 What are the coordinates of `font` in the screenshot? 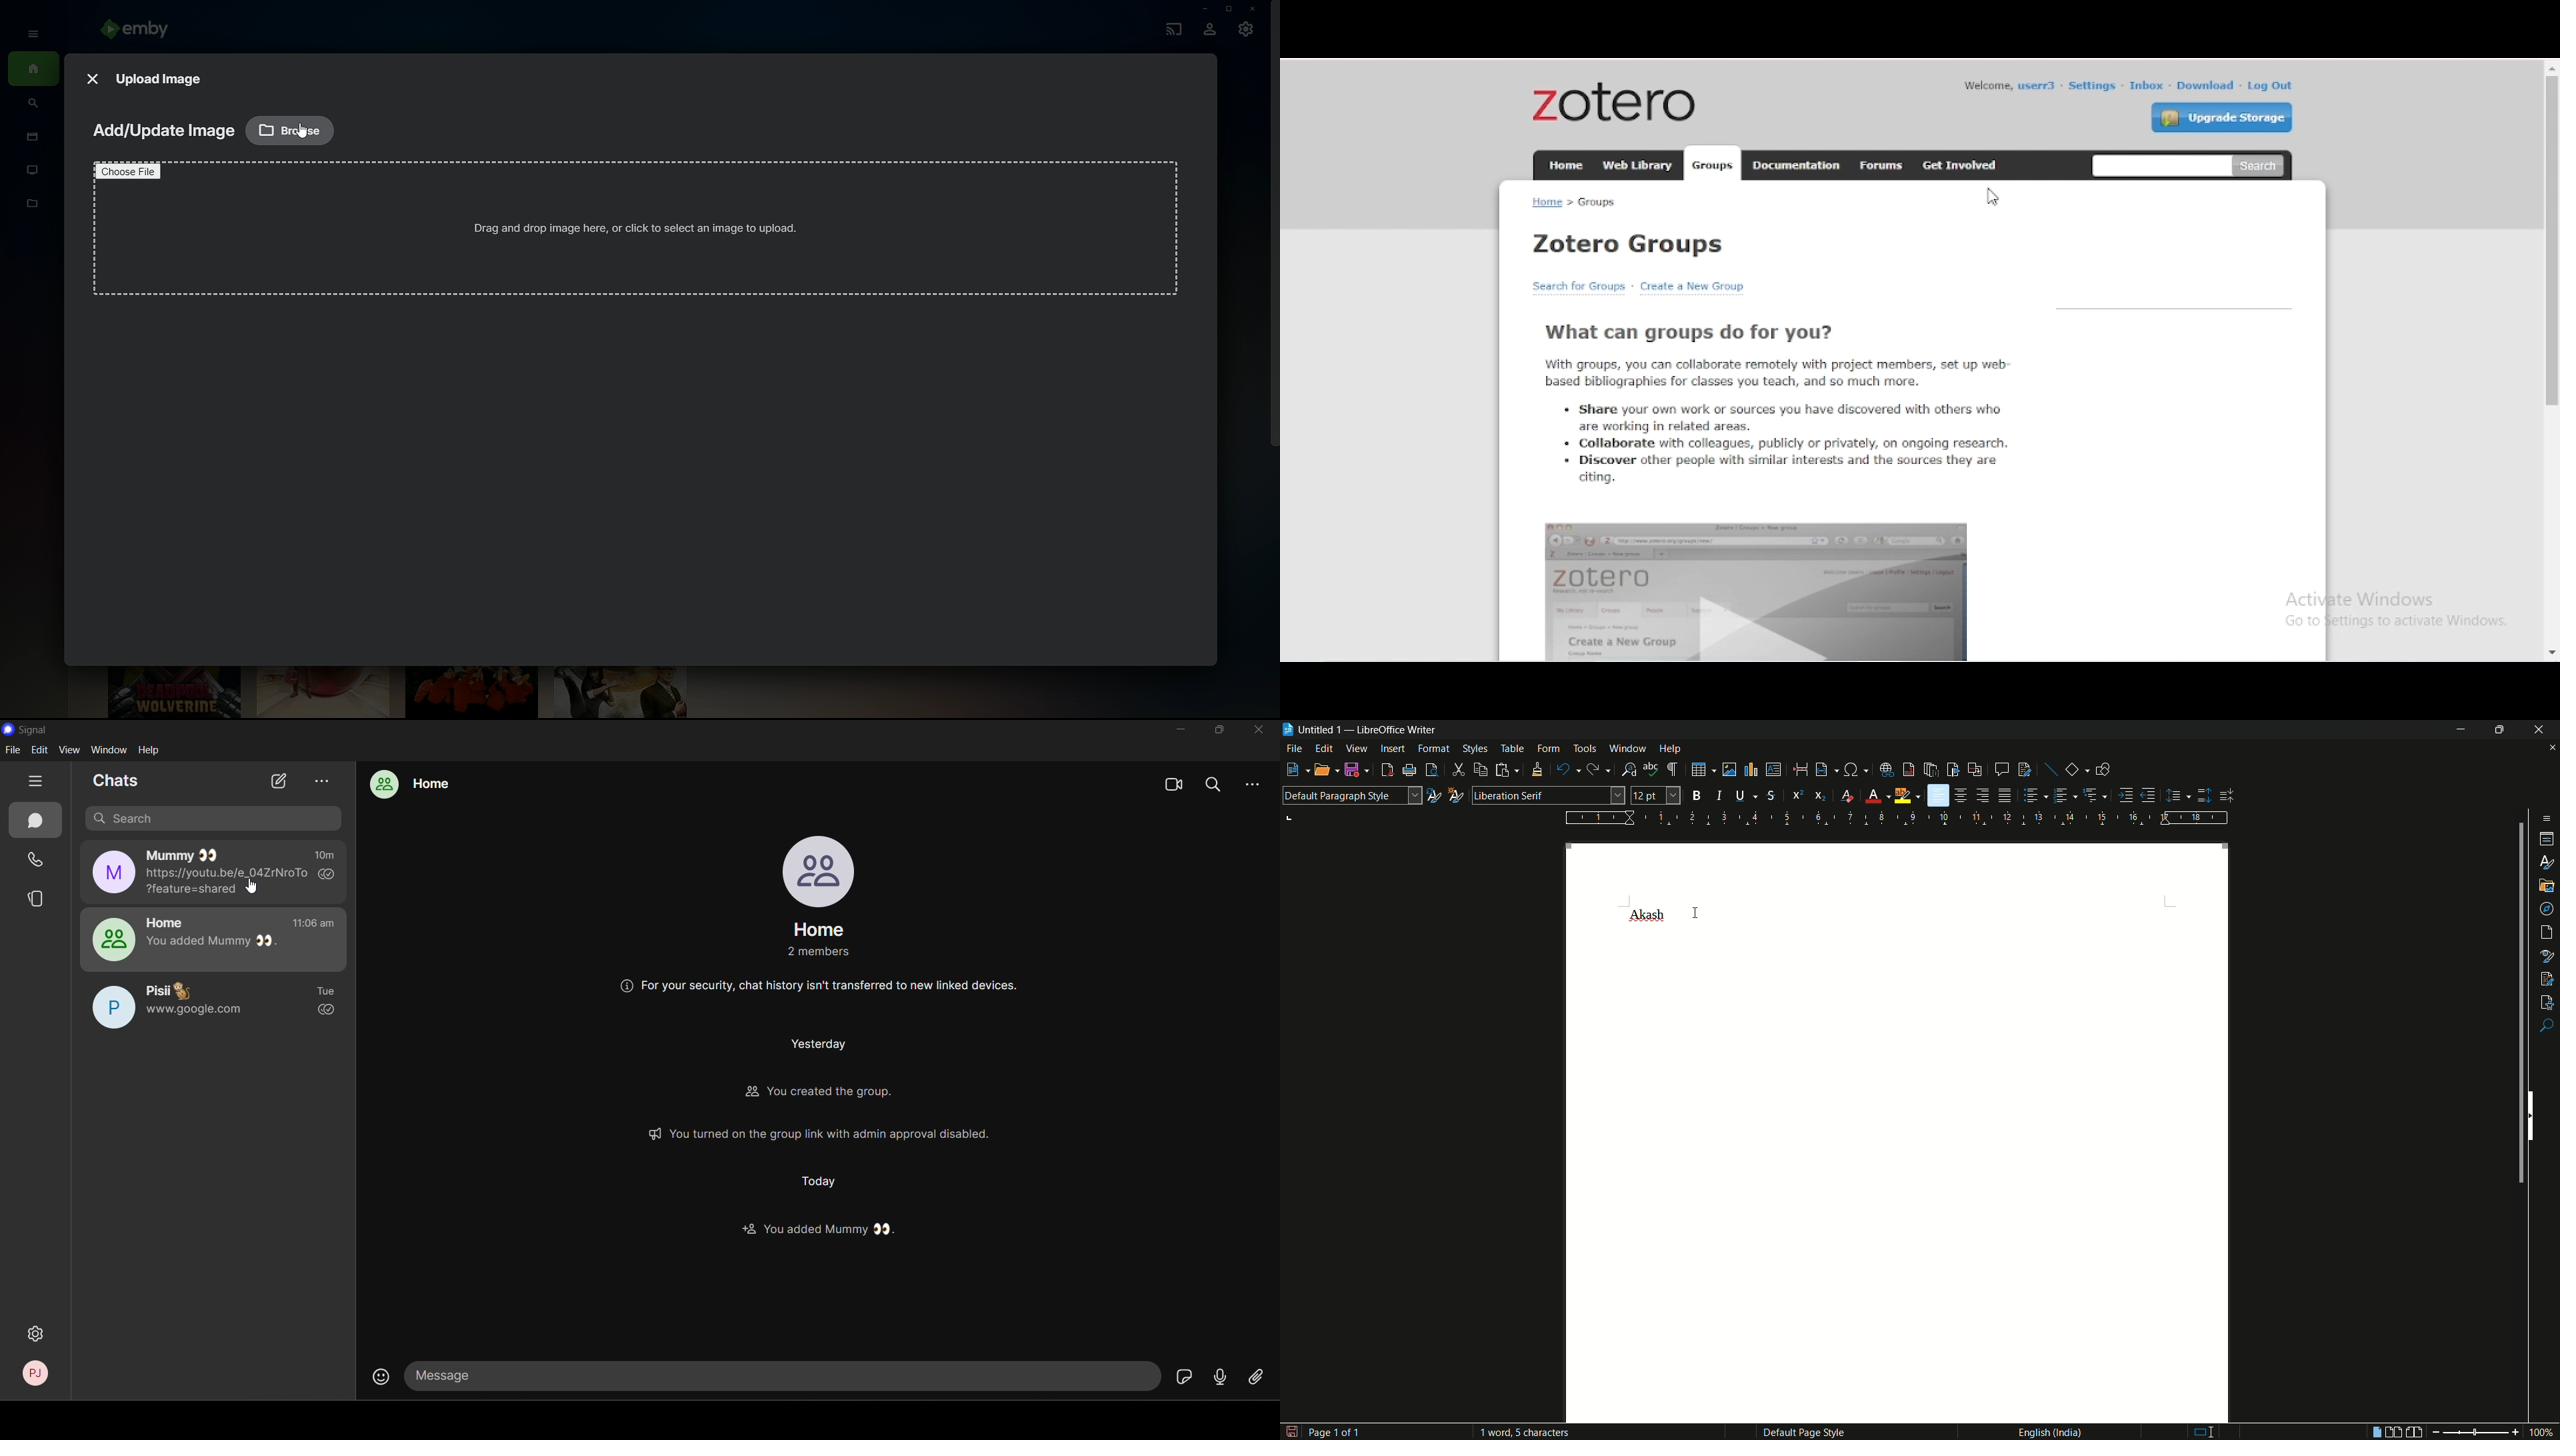 It's located at (1649, 916).